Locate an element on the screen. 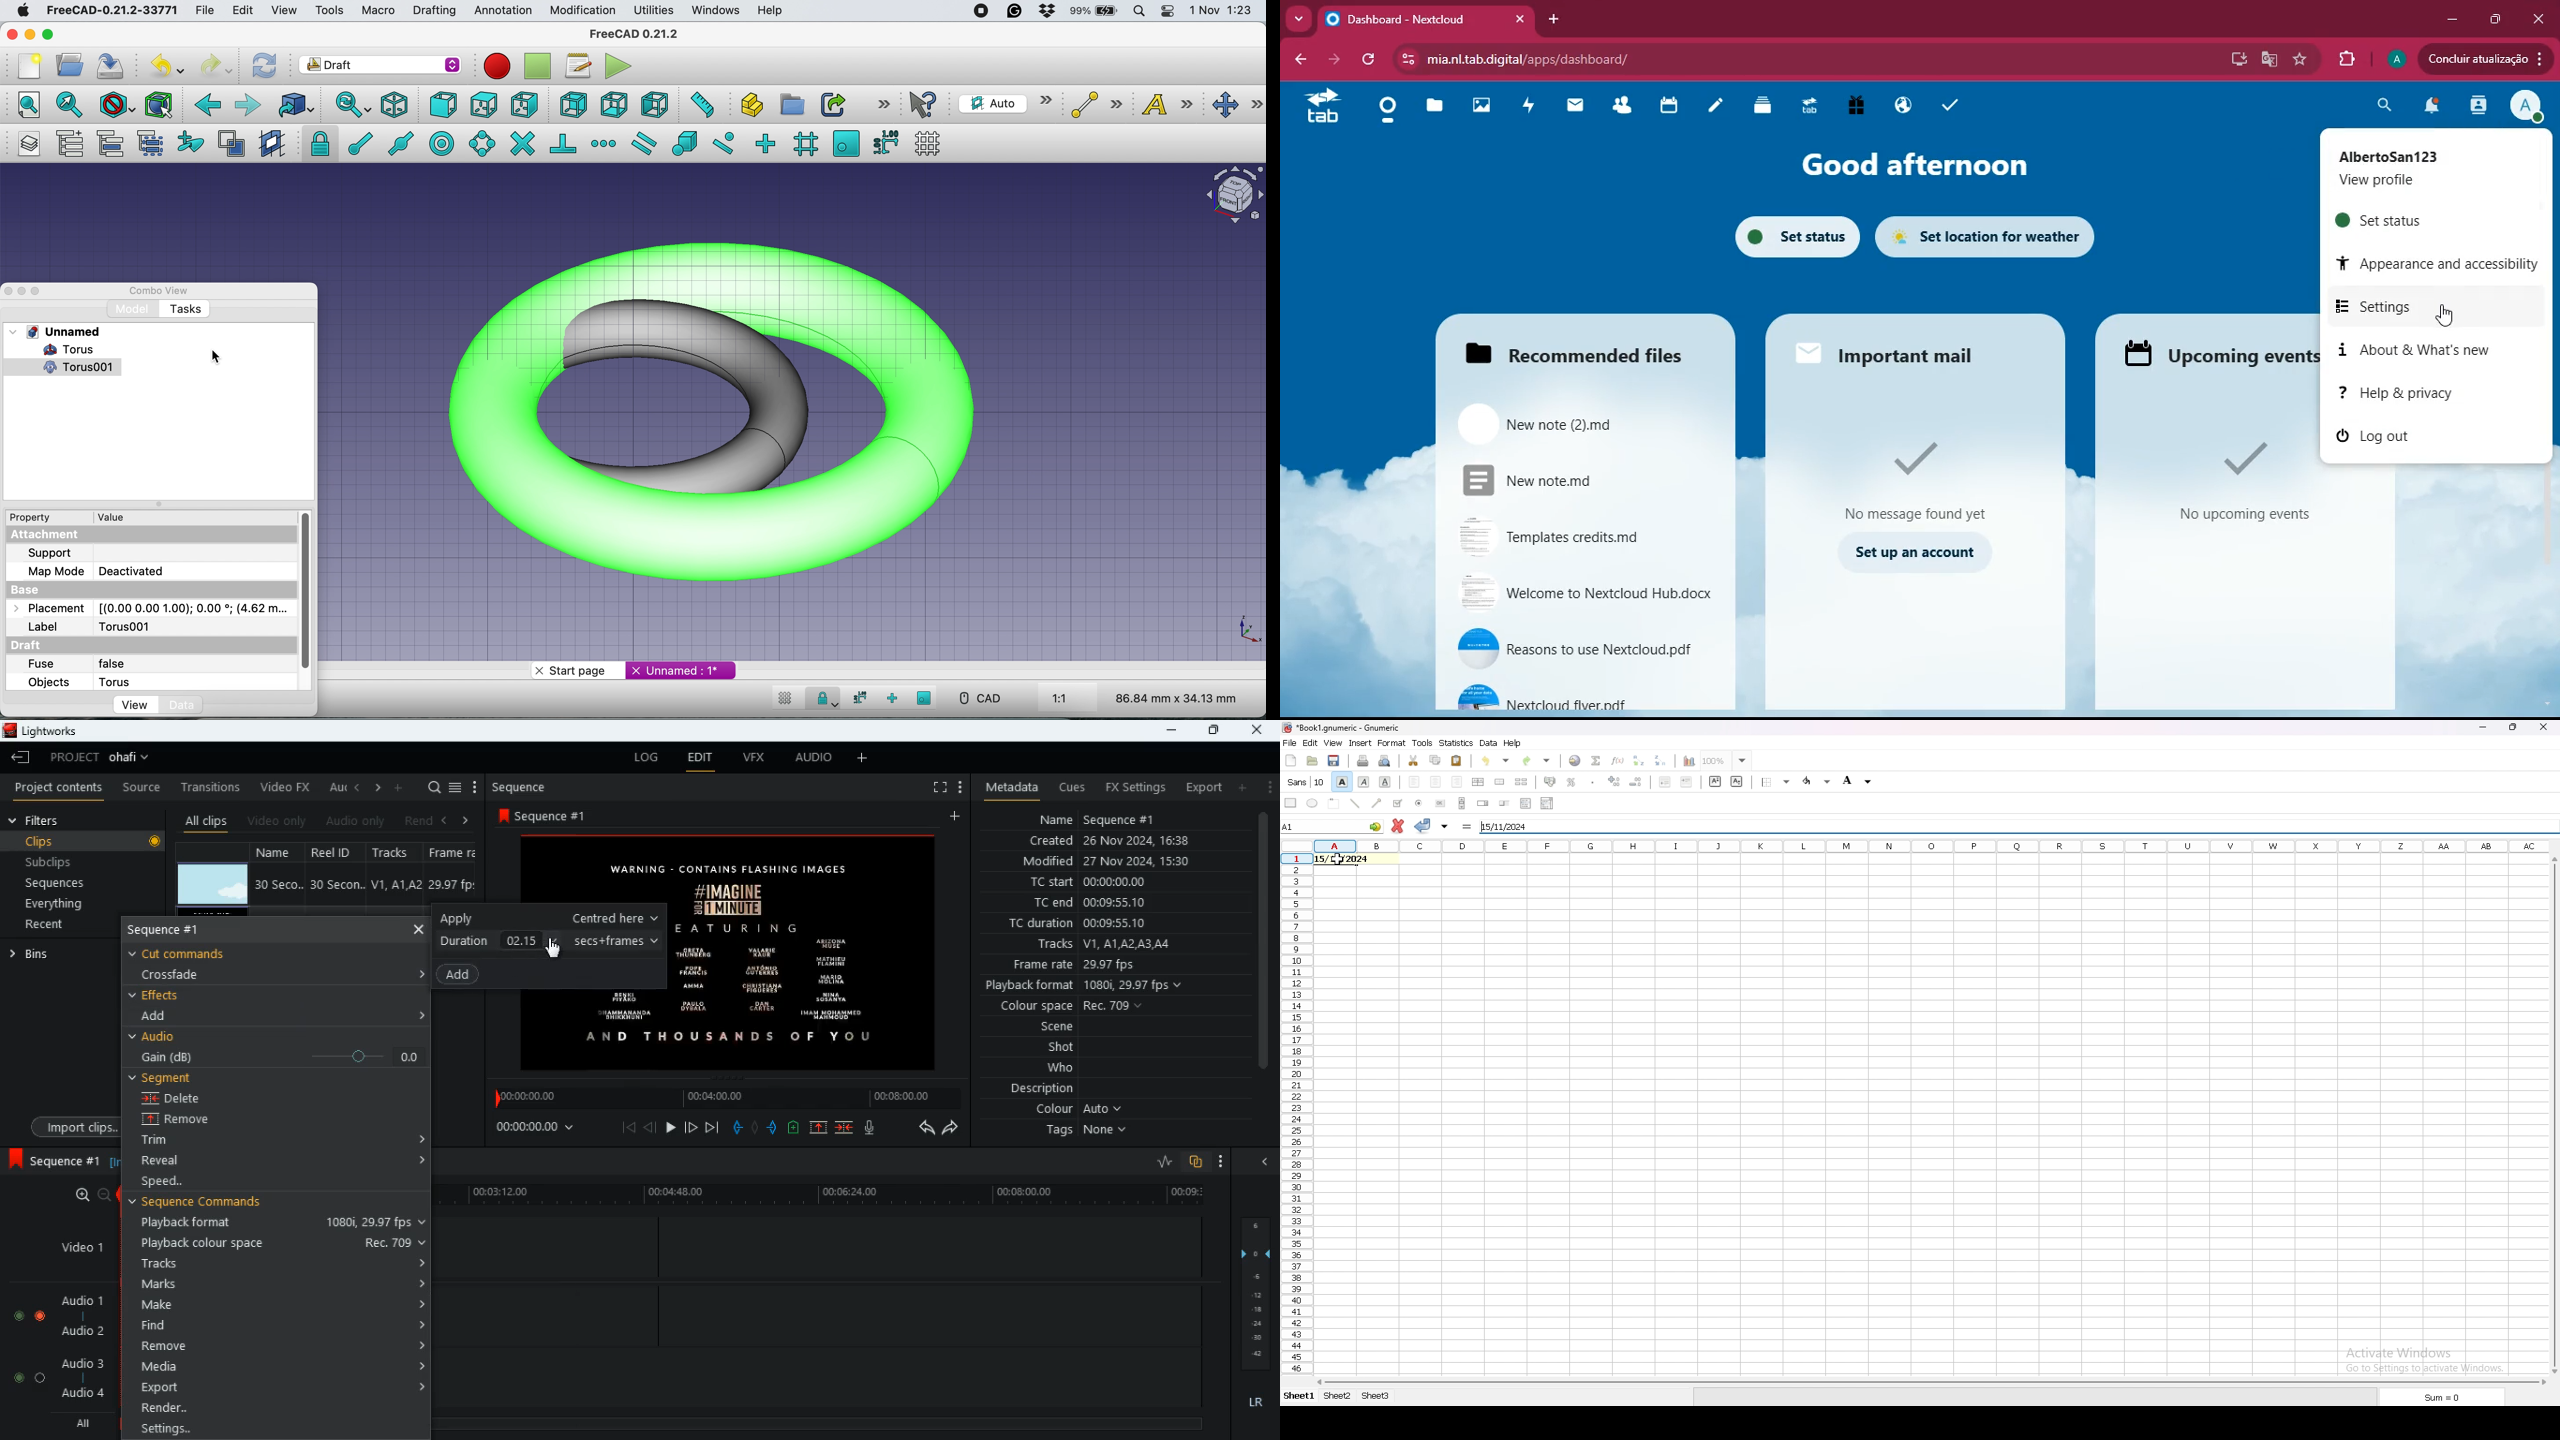  add to construction group is located at coordinates (187, 143).